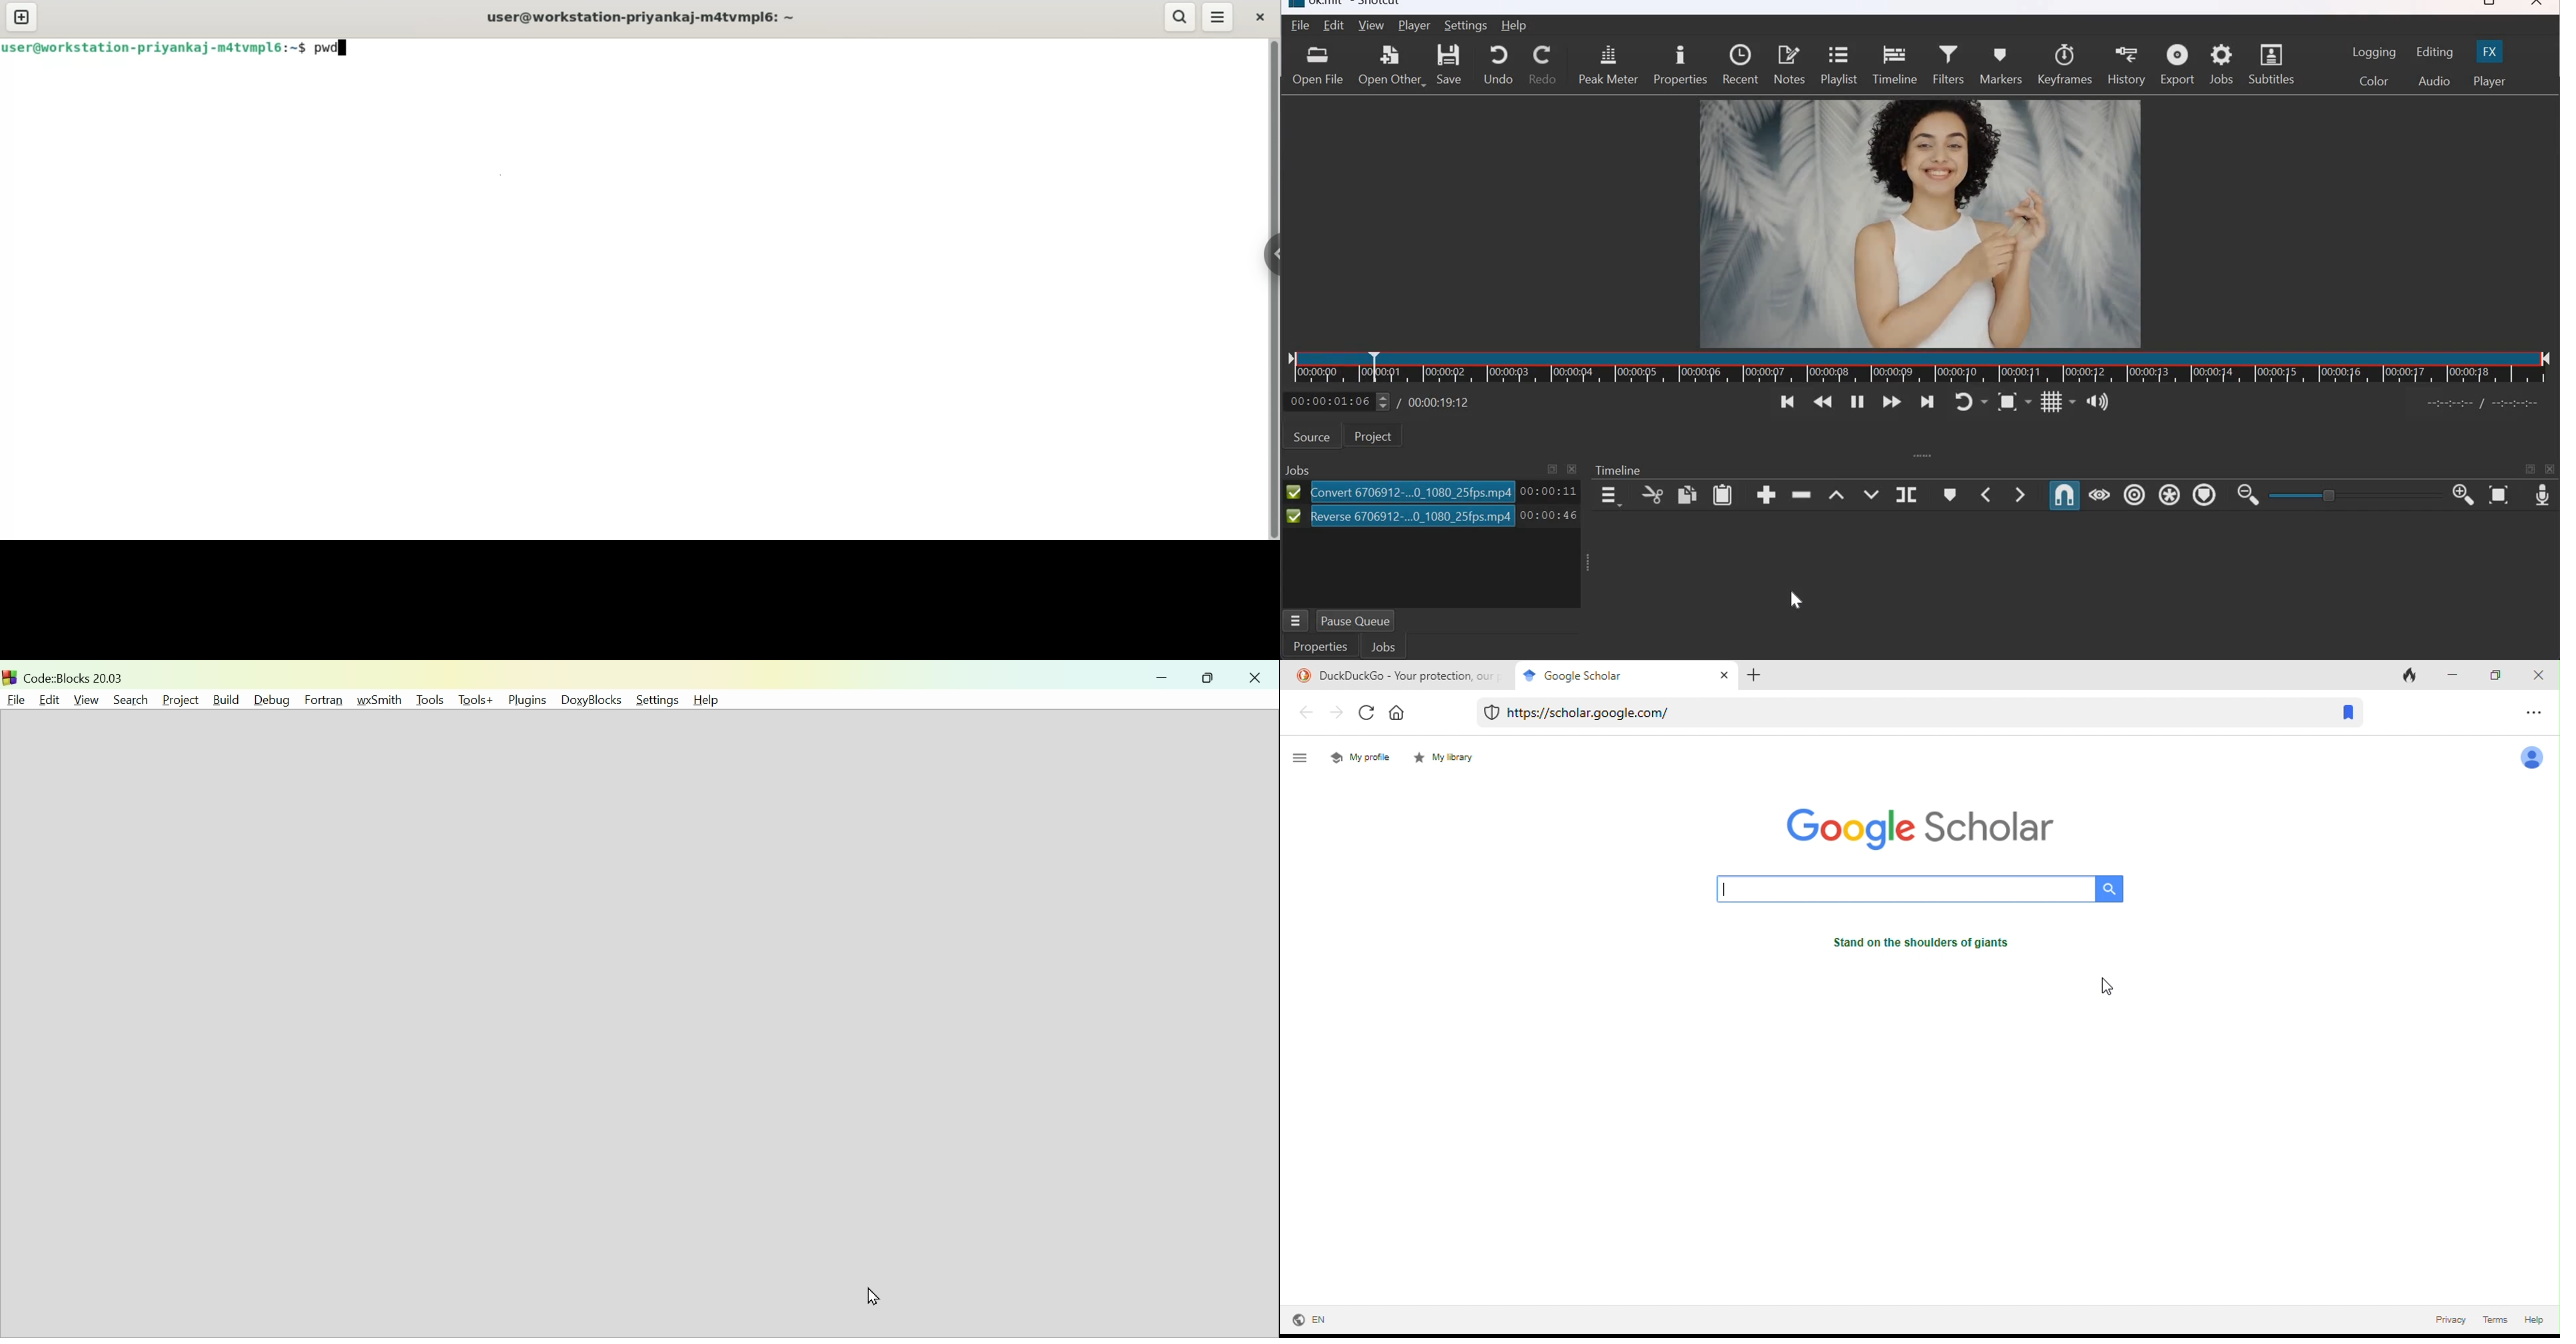 This screenshot has height=1344, width=2576. I want to click on ripple delete, so click(1803, 495).